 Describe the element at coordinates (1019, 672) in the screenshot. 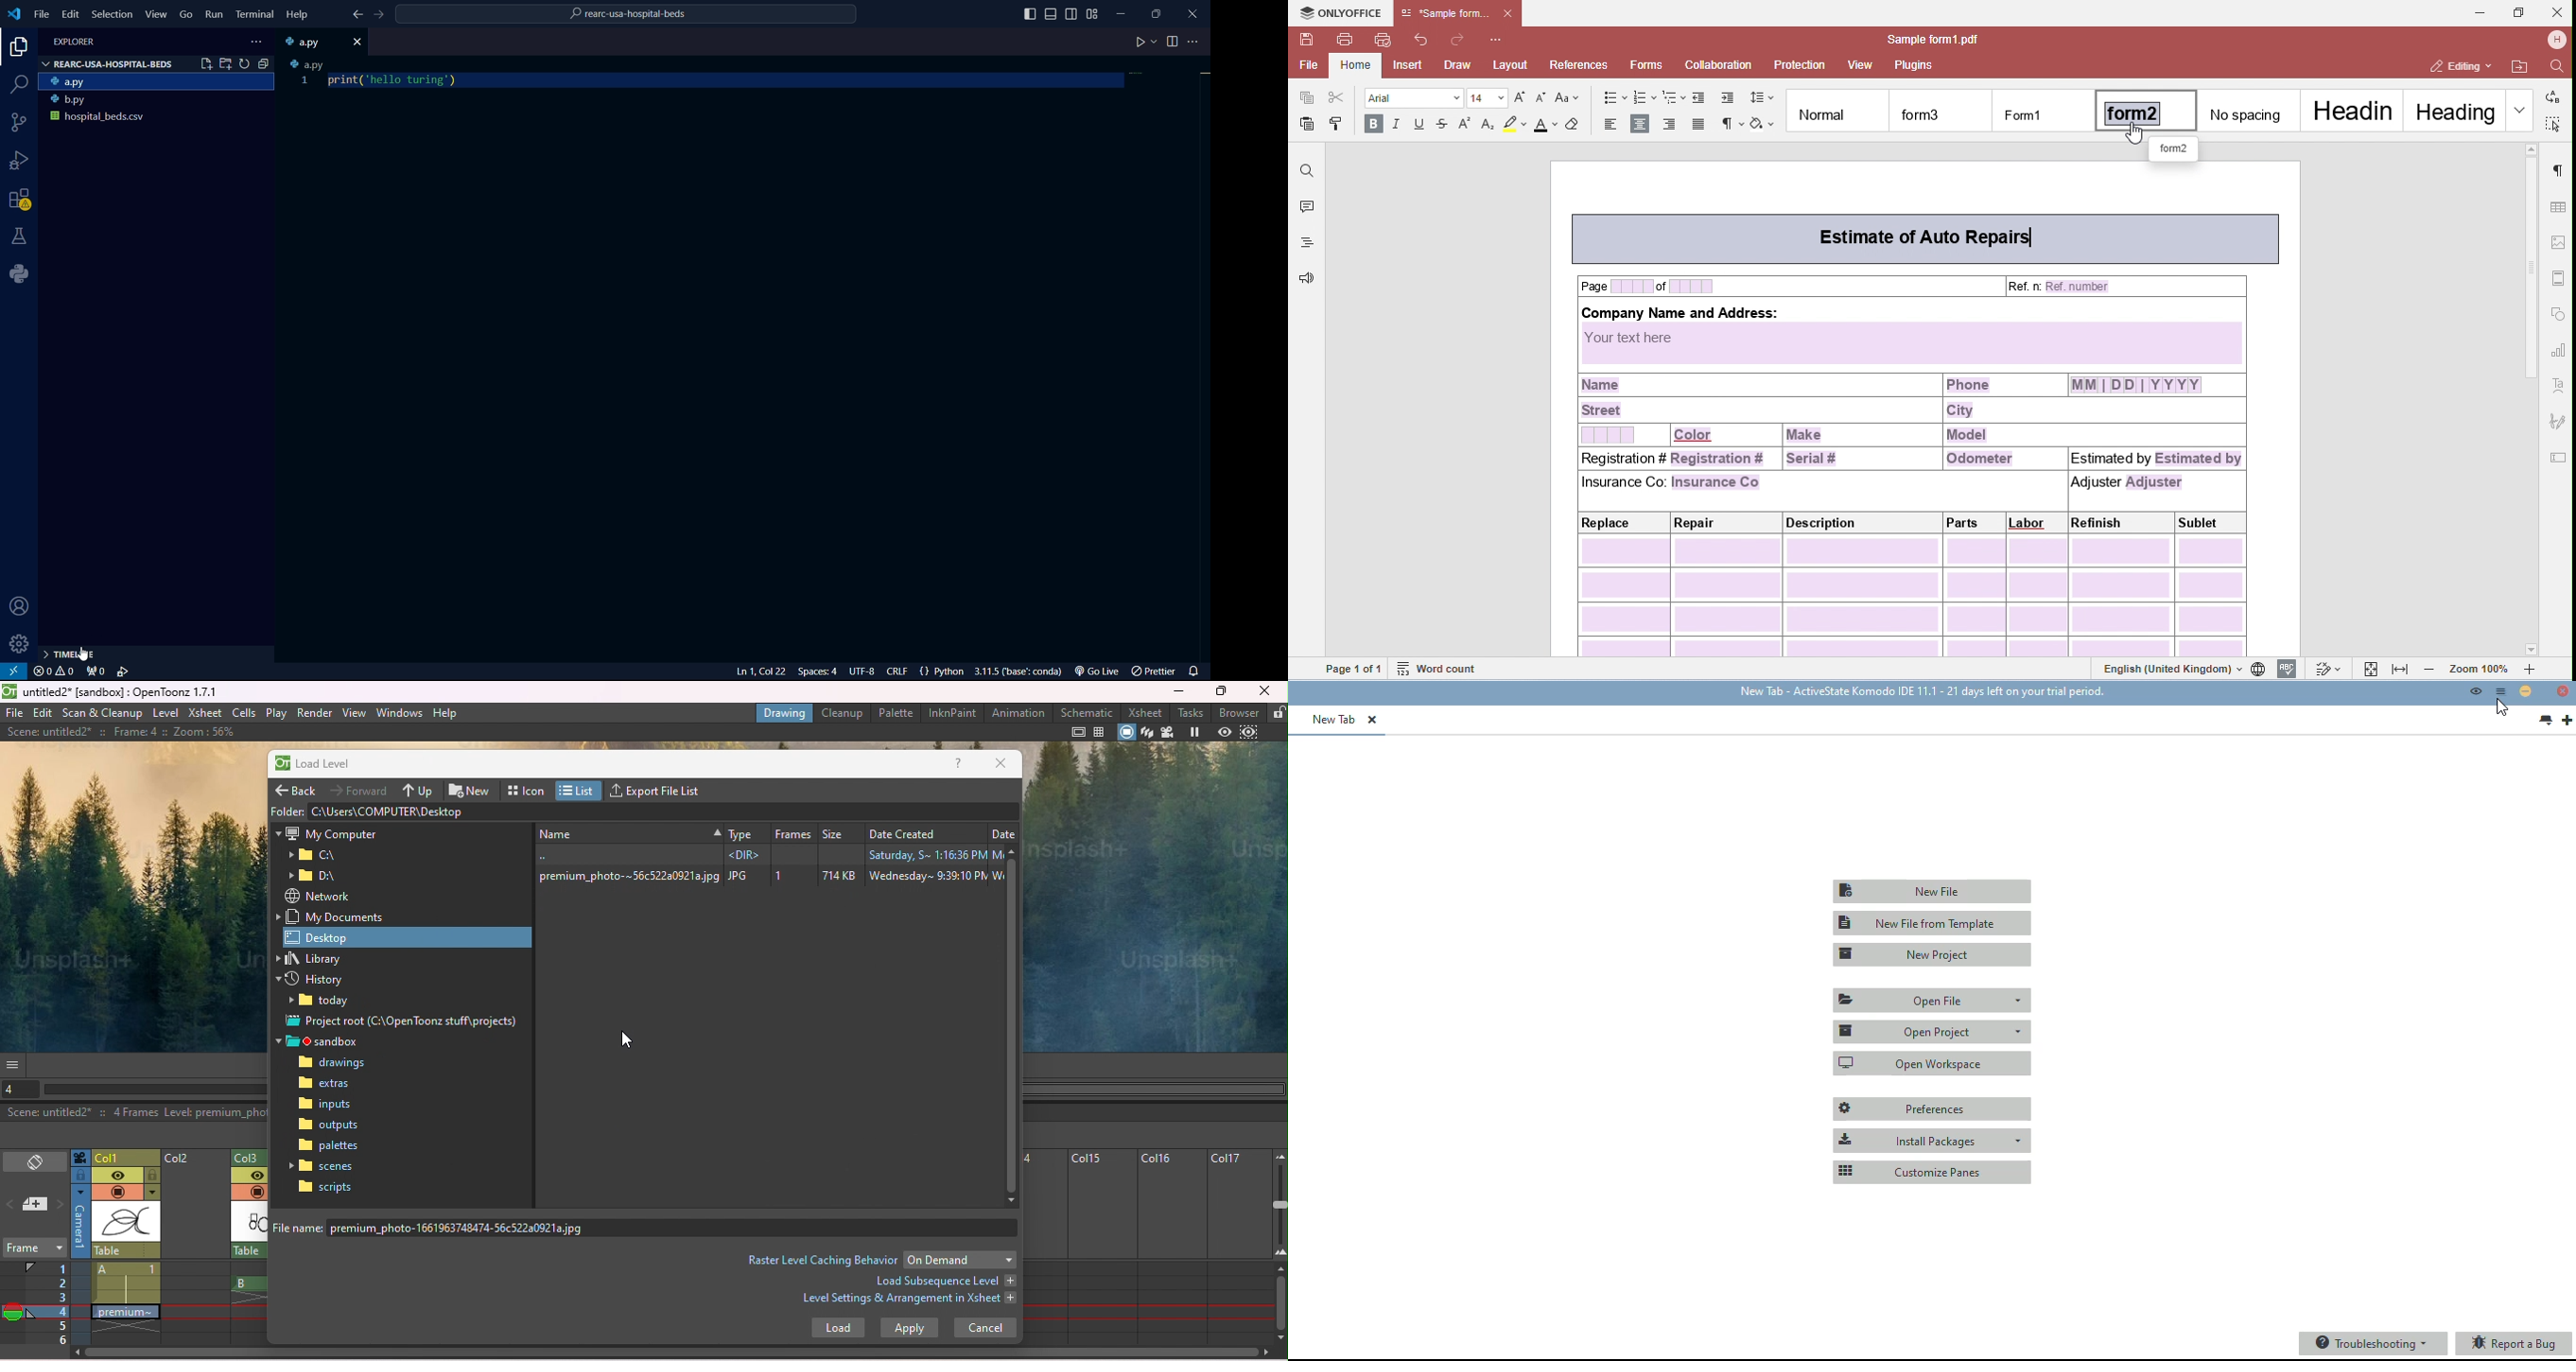

I see `interpreter` at that location.